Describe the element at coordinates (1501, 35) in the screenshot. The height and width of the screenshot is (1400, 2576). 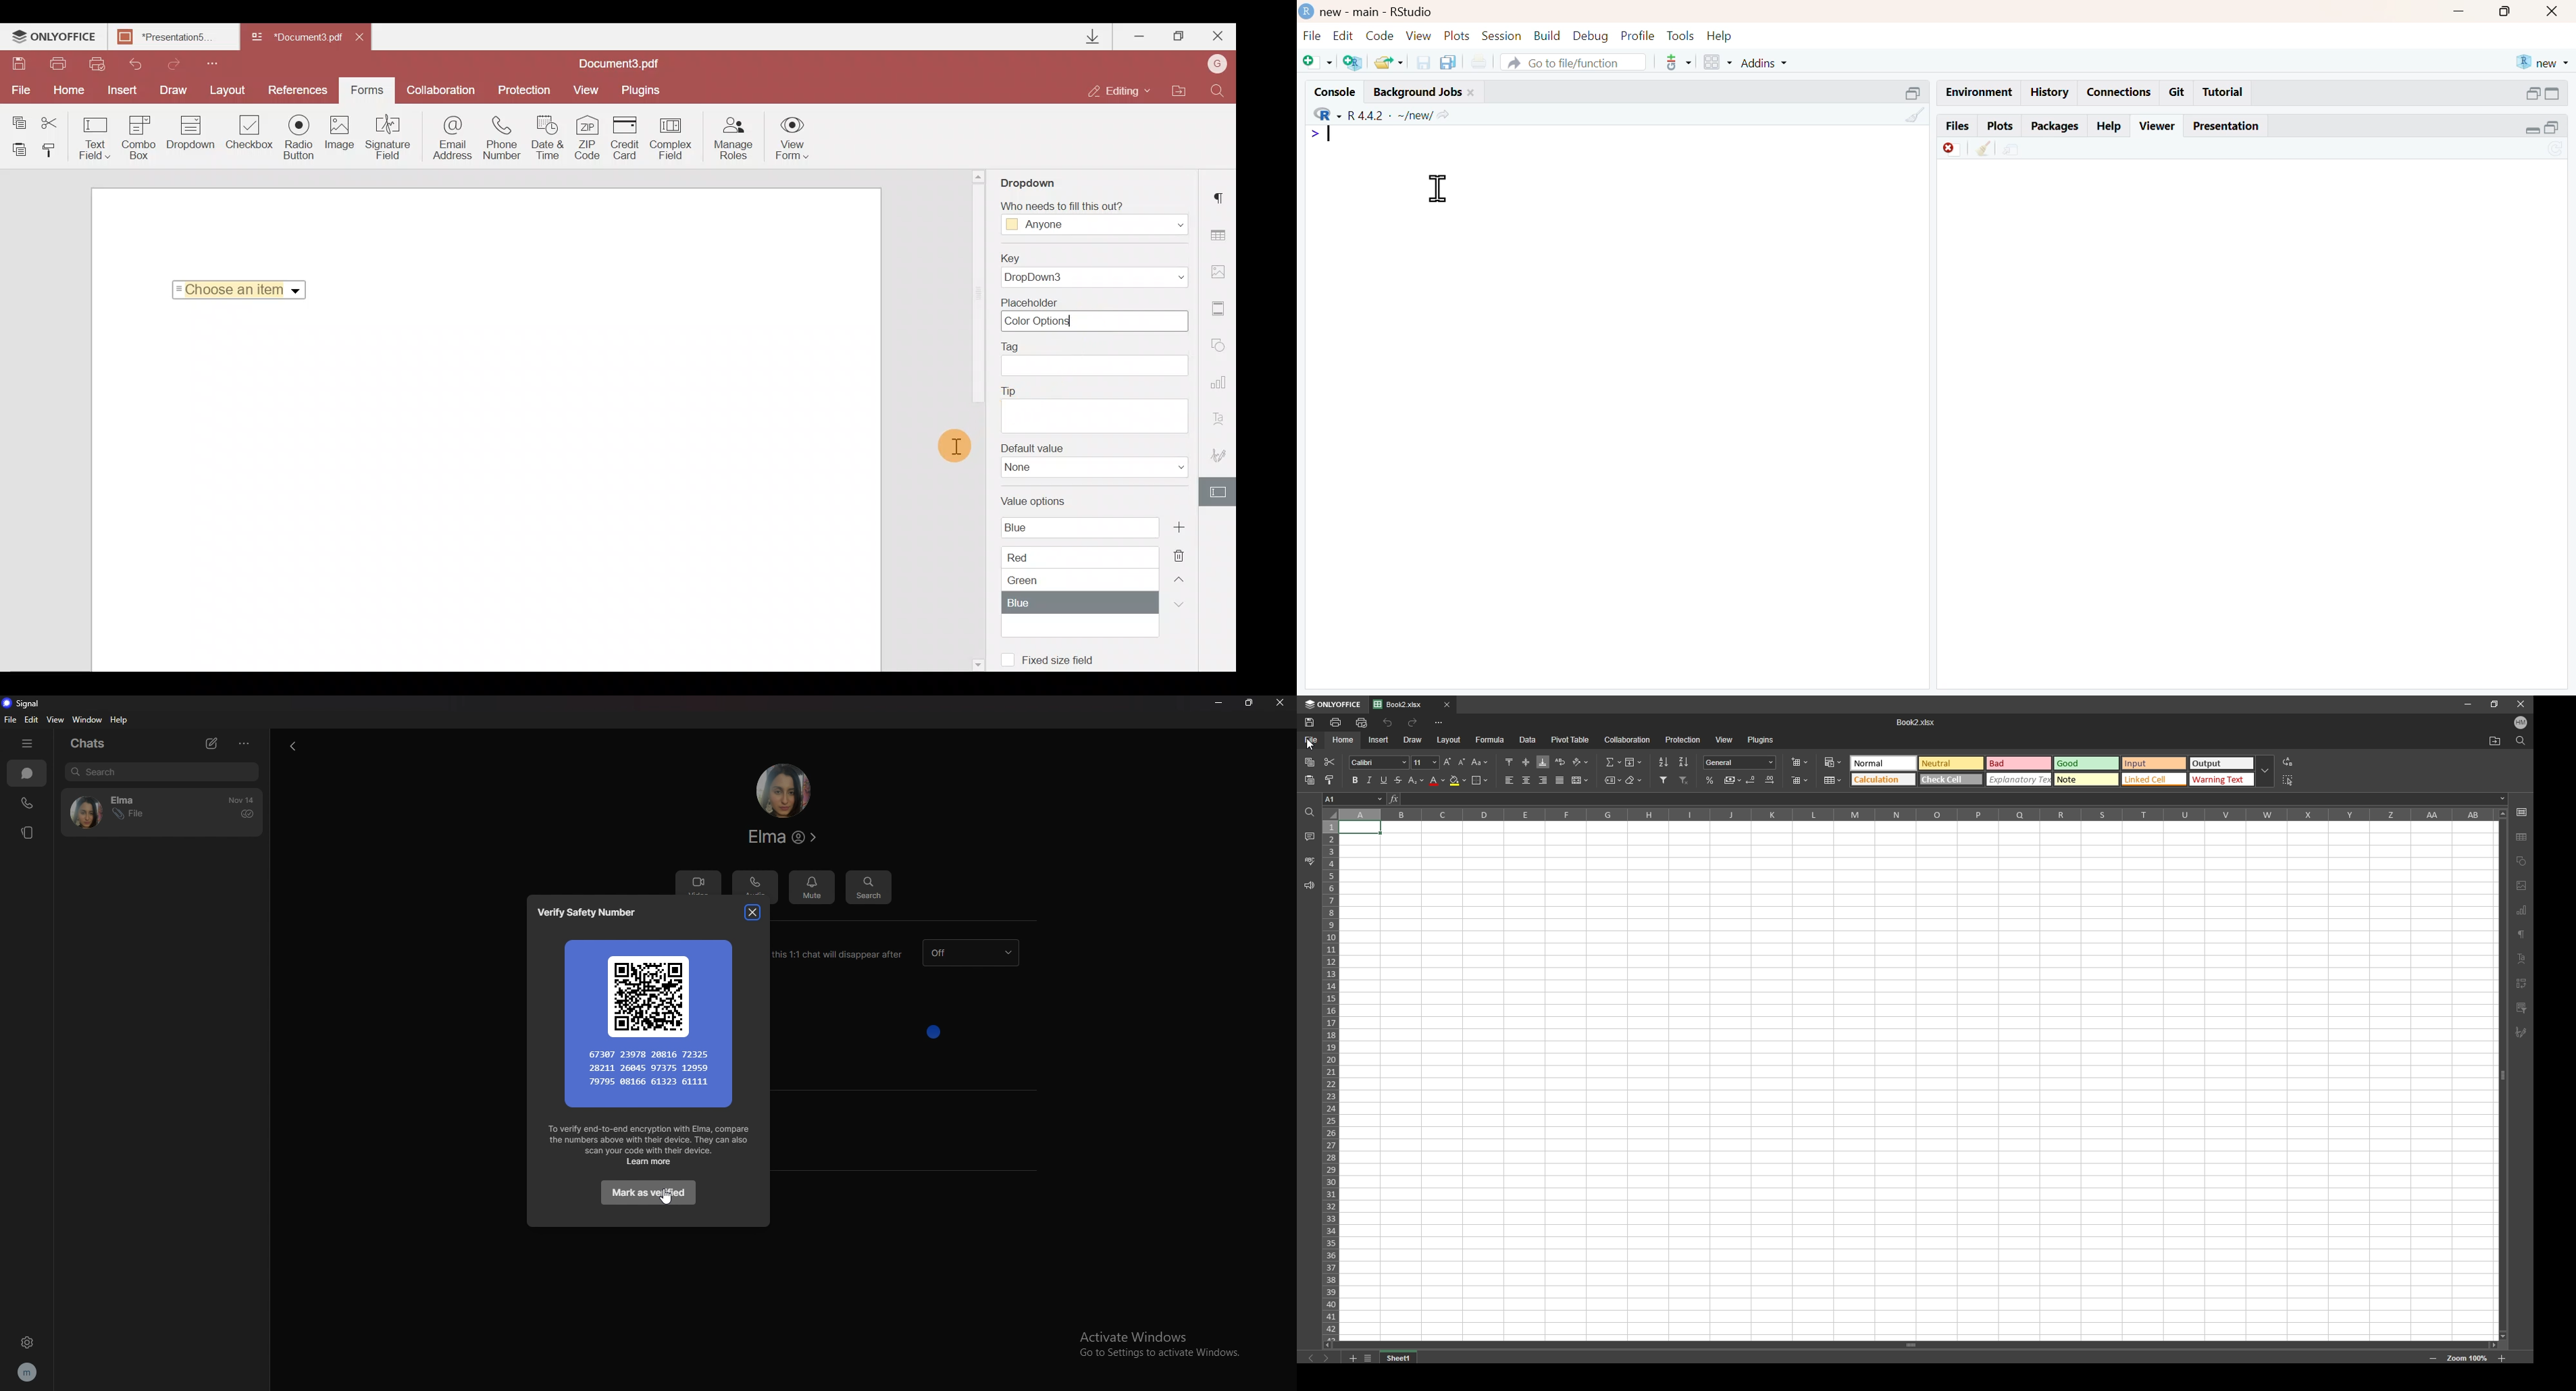
I see `Session` at that location.